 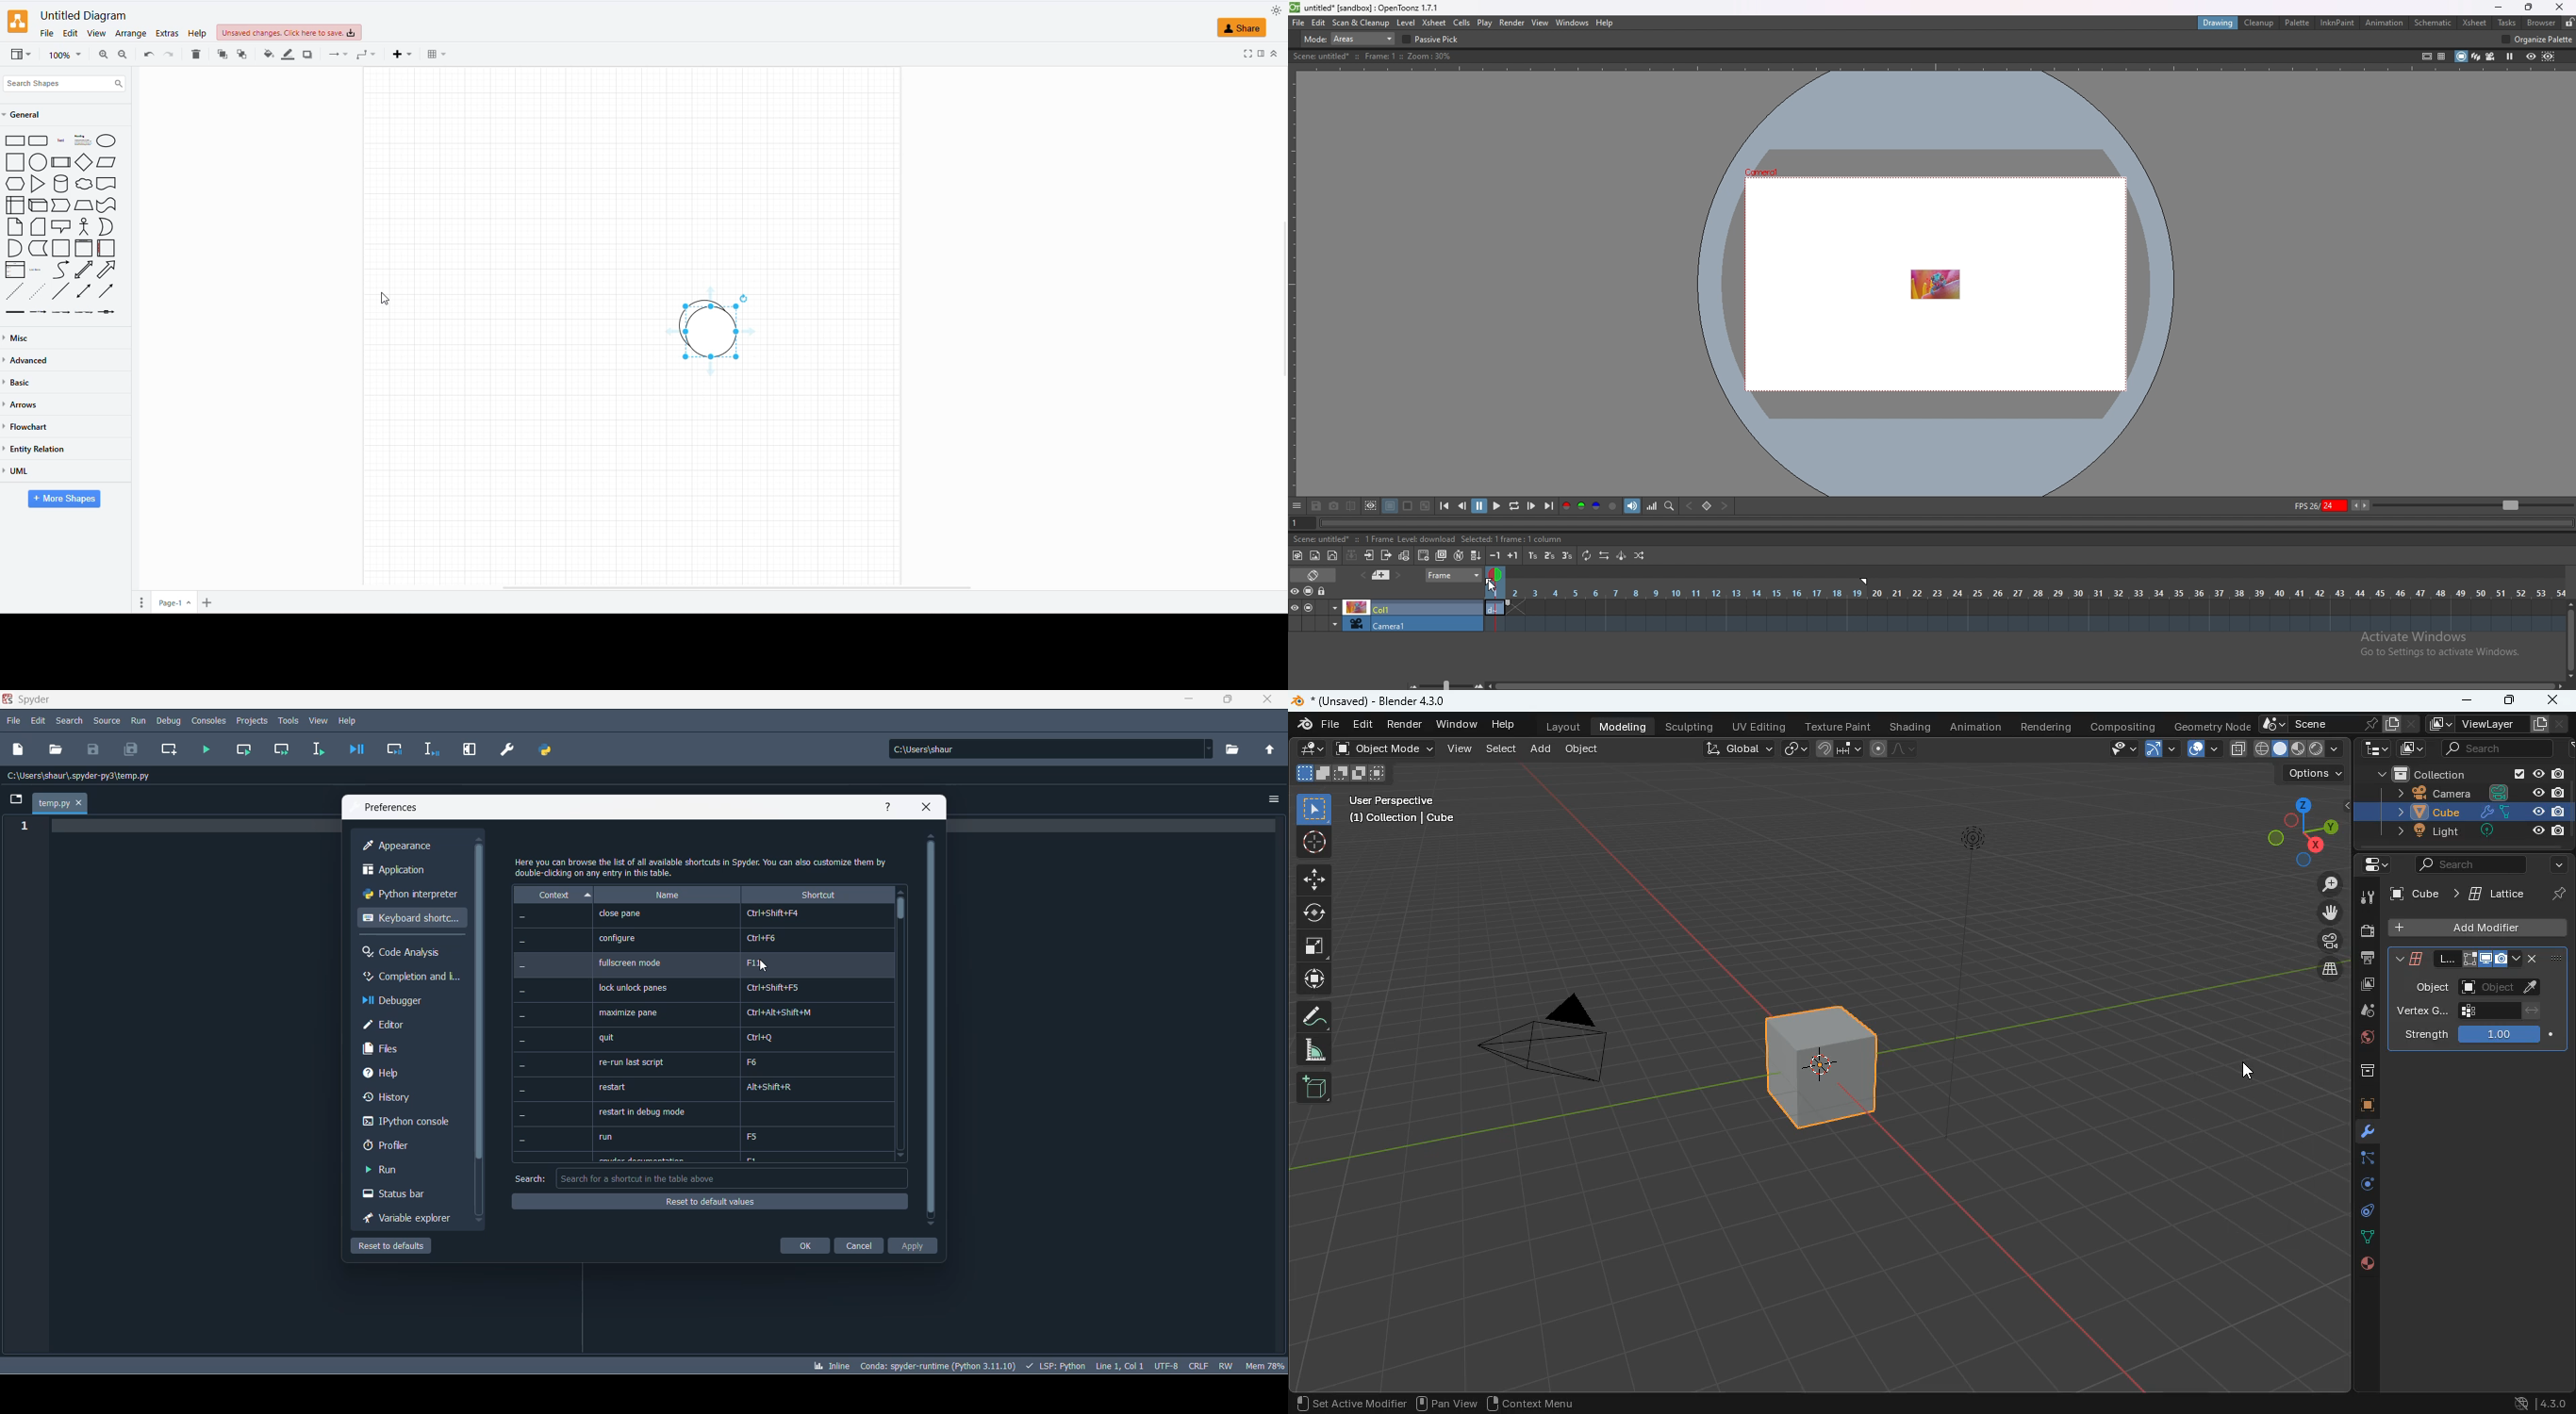 I want to click on shortcut, so click(x=823, y=895).